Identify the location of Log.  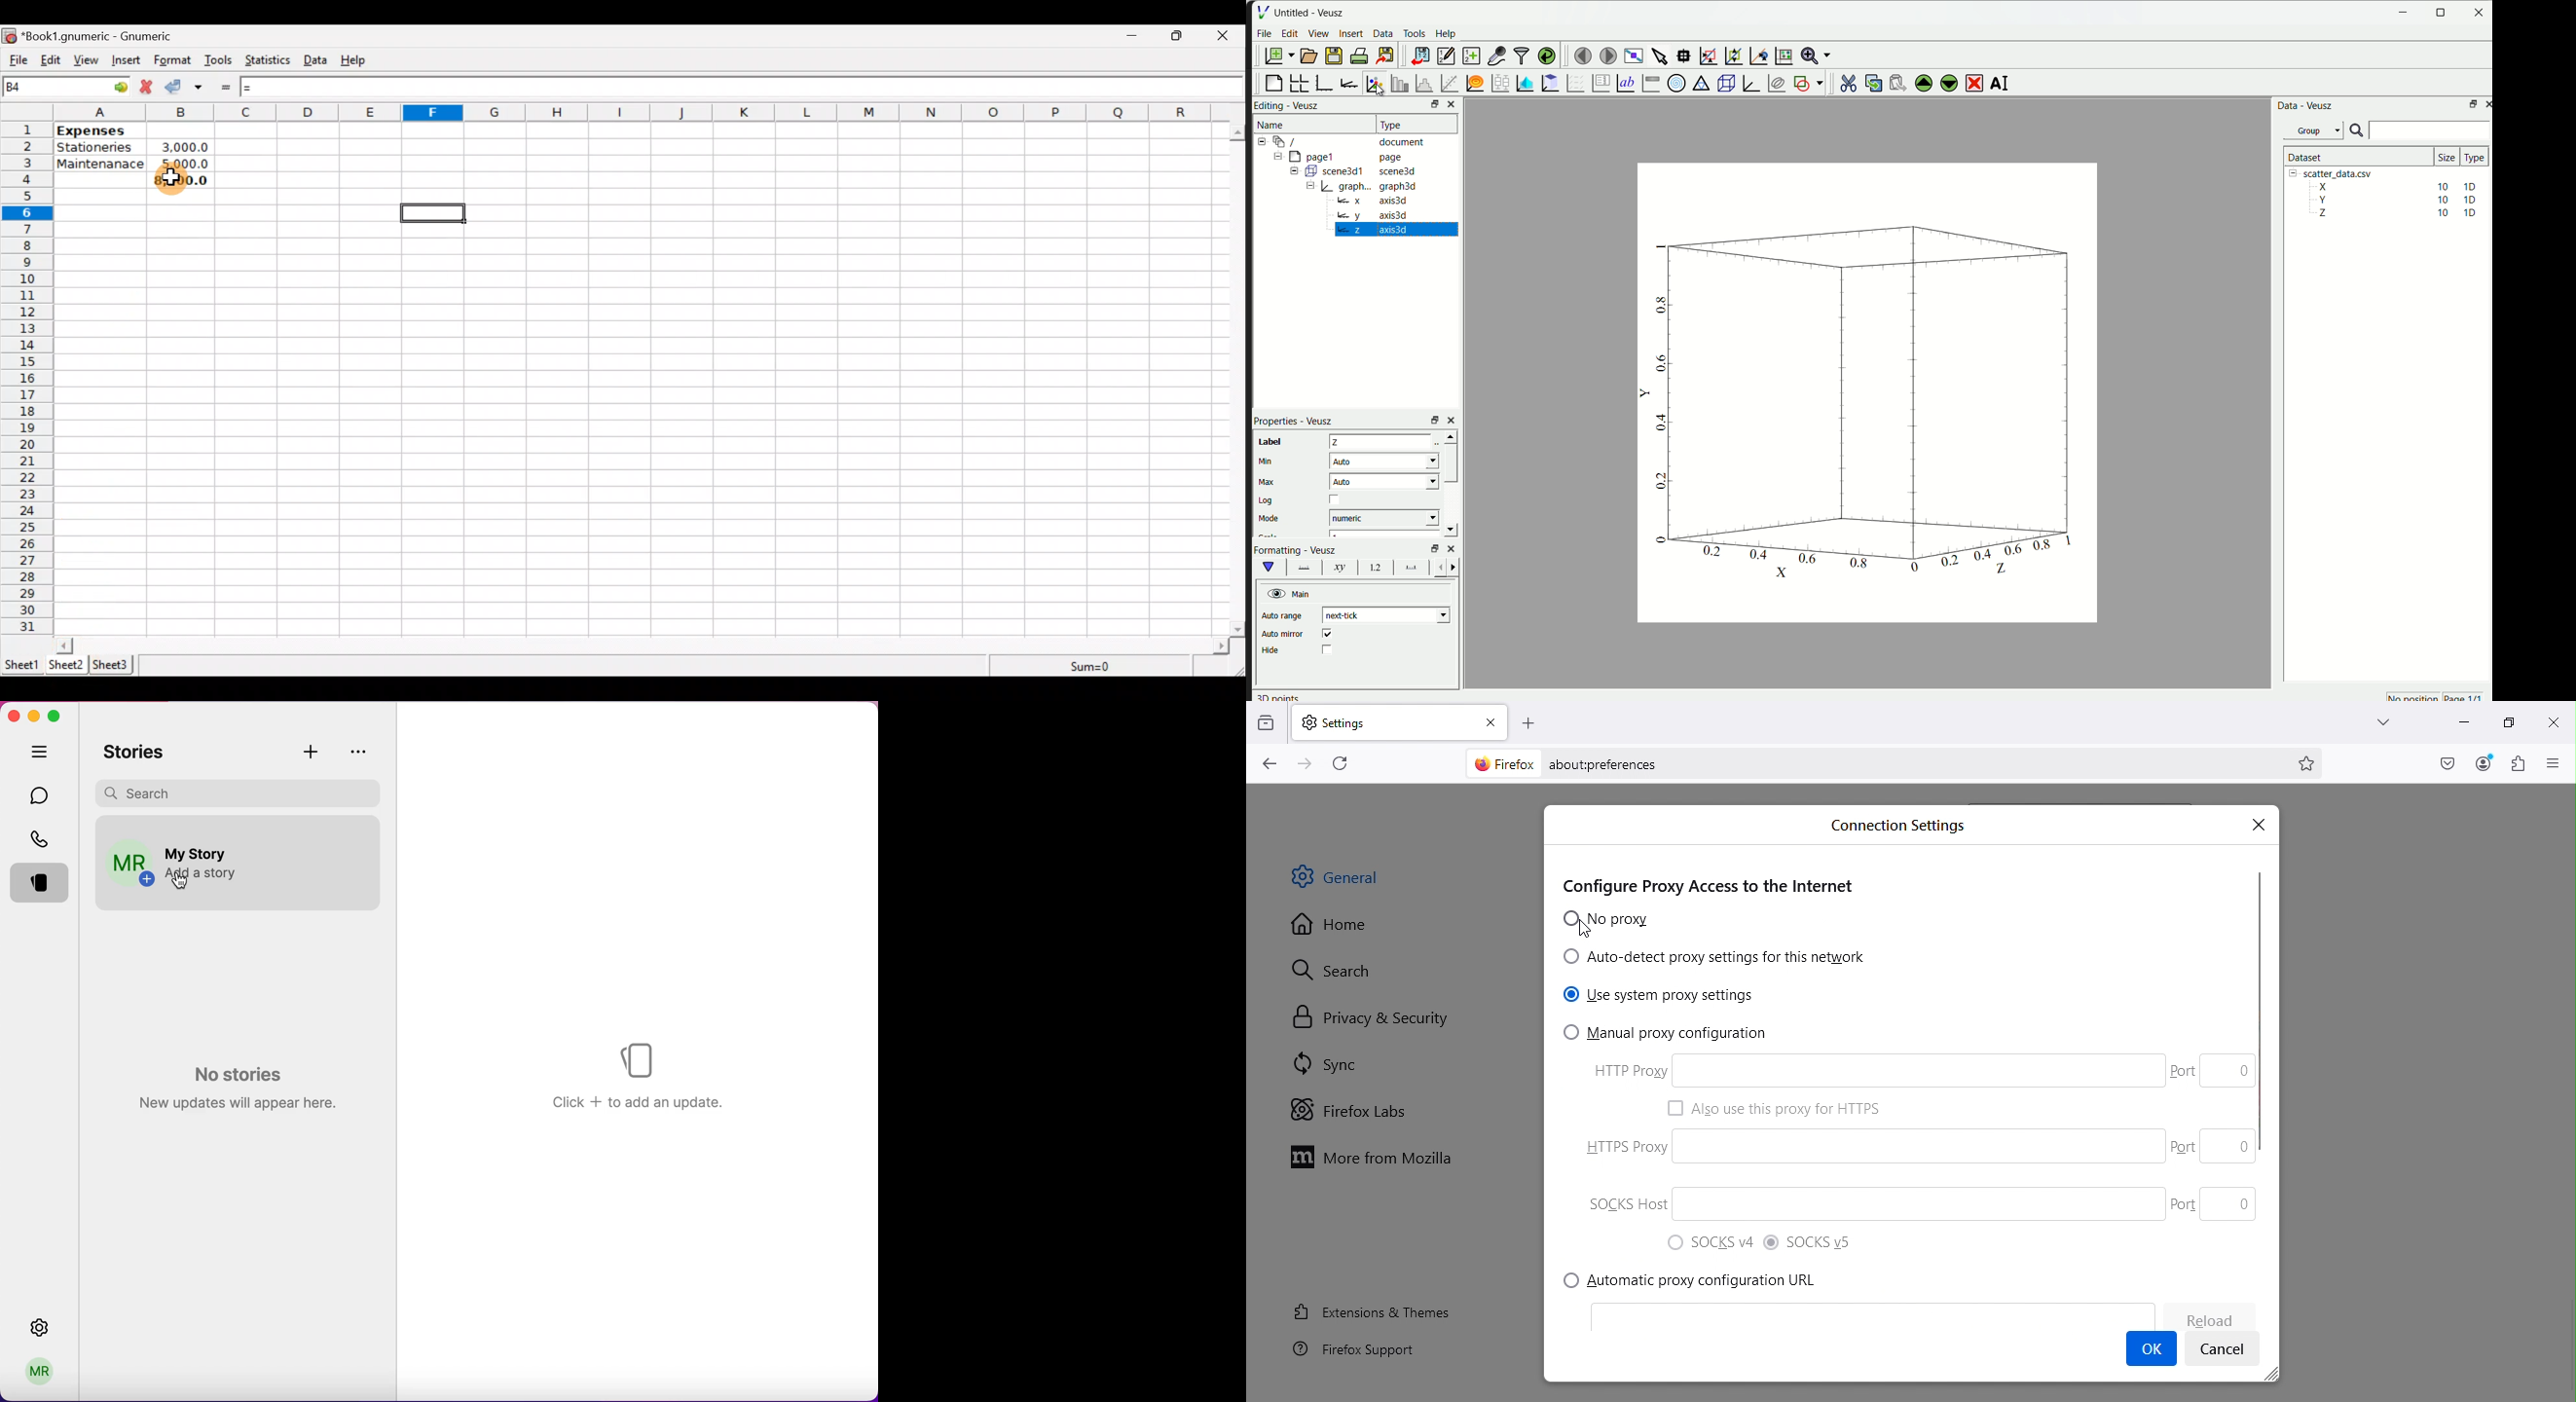
(1264, 500).